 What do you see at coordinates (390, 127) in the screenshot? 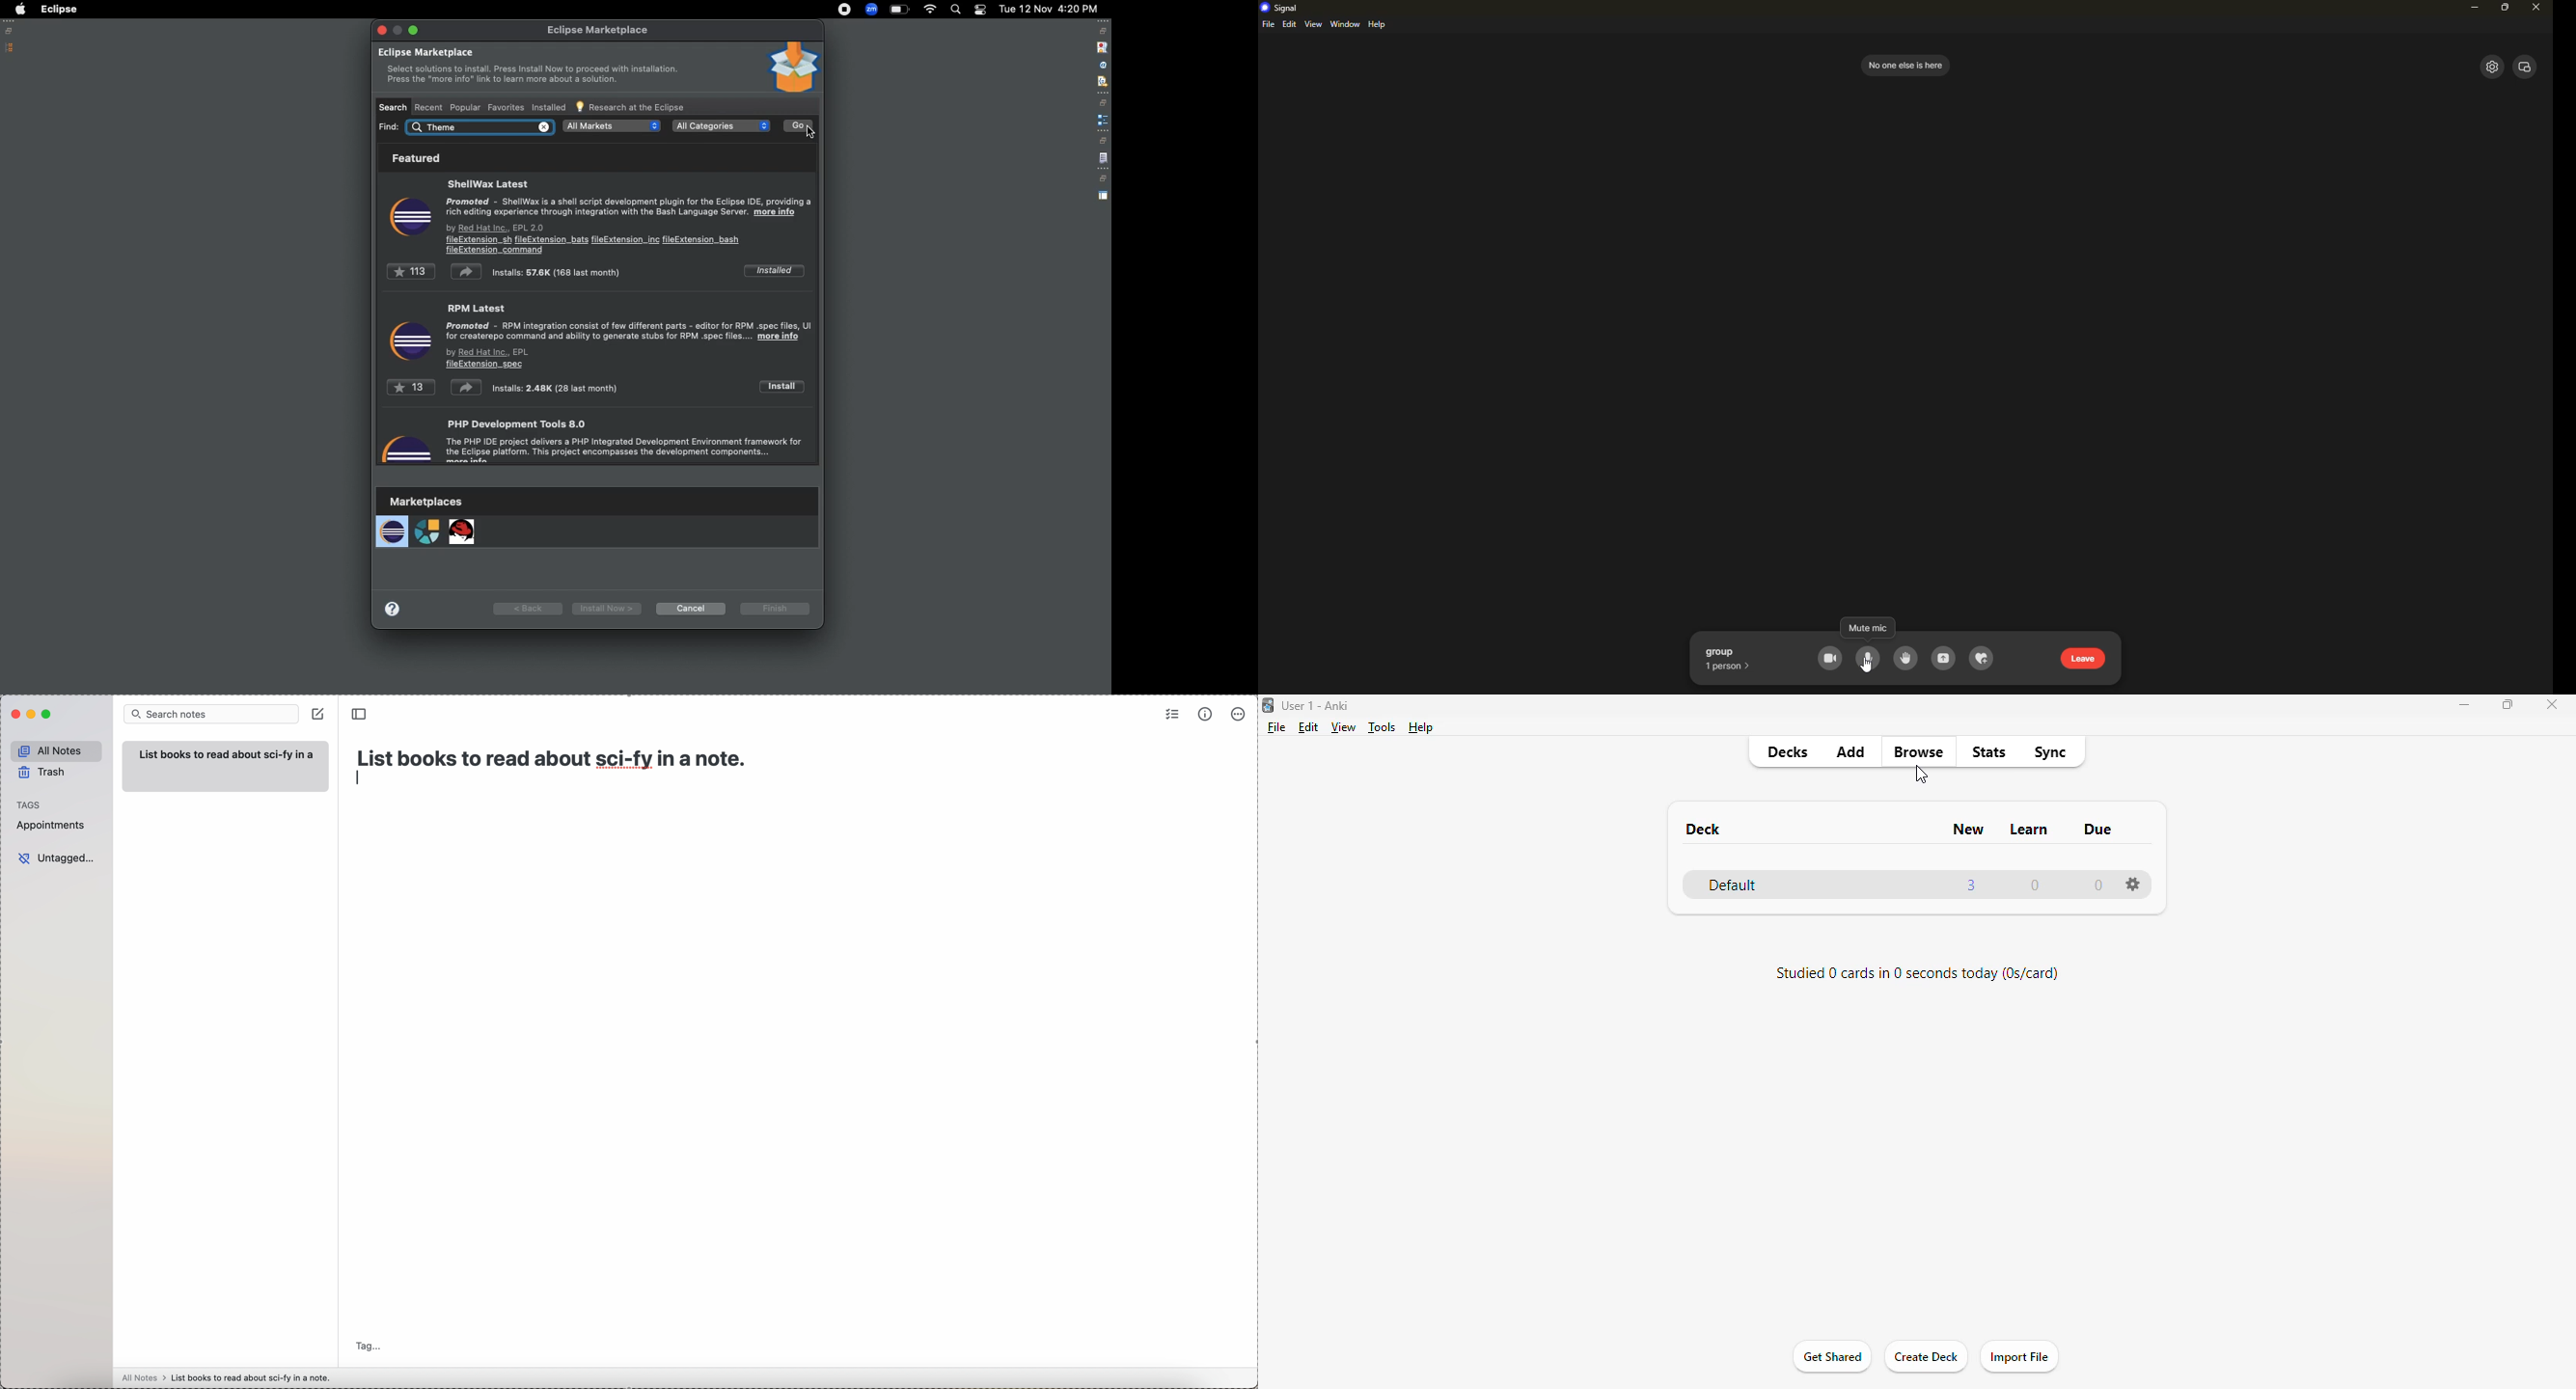
I see `find` at bounding box center [390, 127].